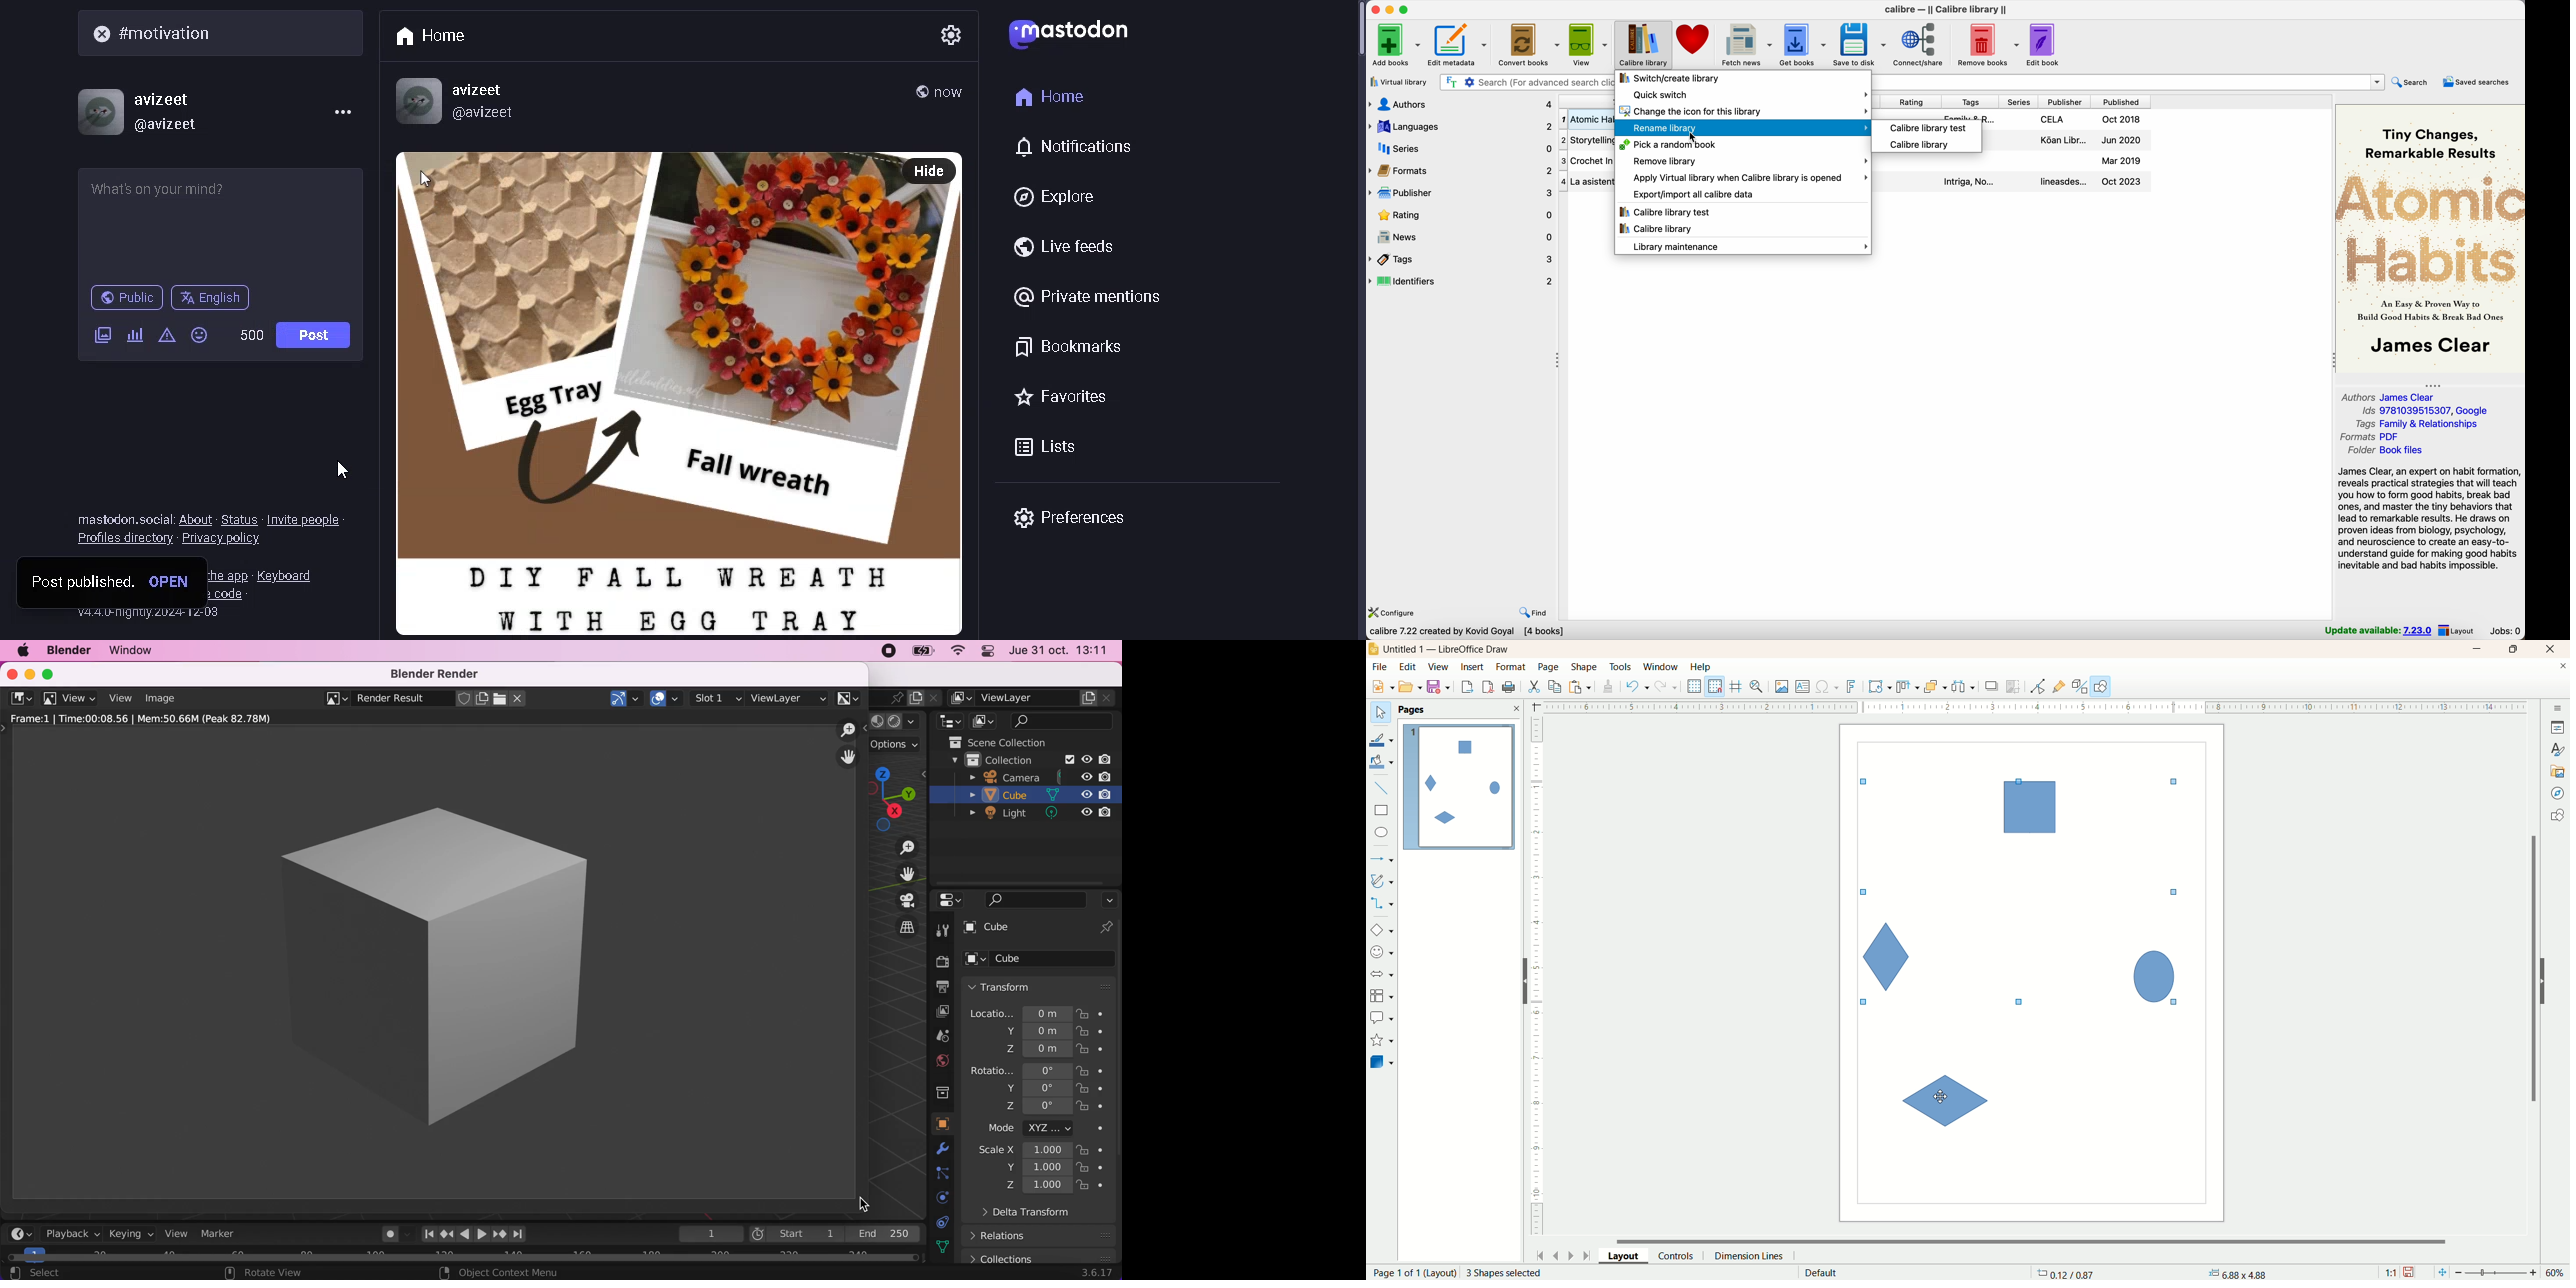  Describe the element at coordinates (1020, 1215) in the screenshot. I see `delta transform` at that location.